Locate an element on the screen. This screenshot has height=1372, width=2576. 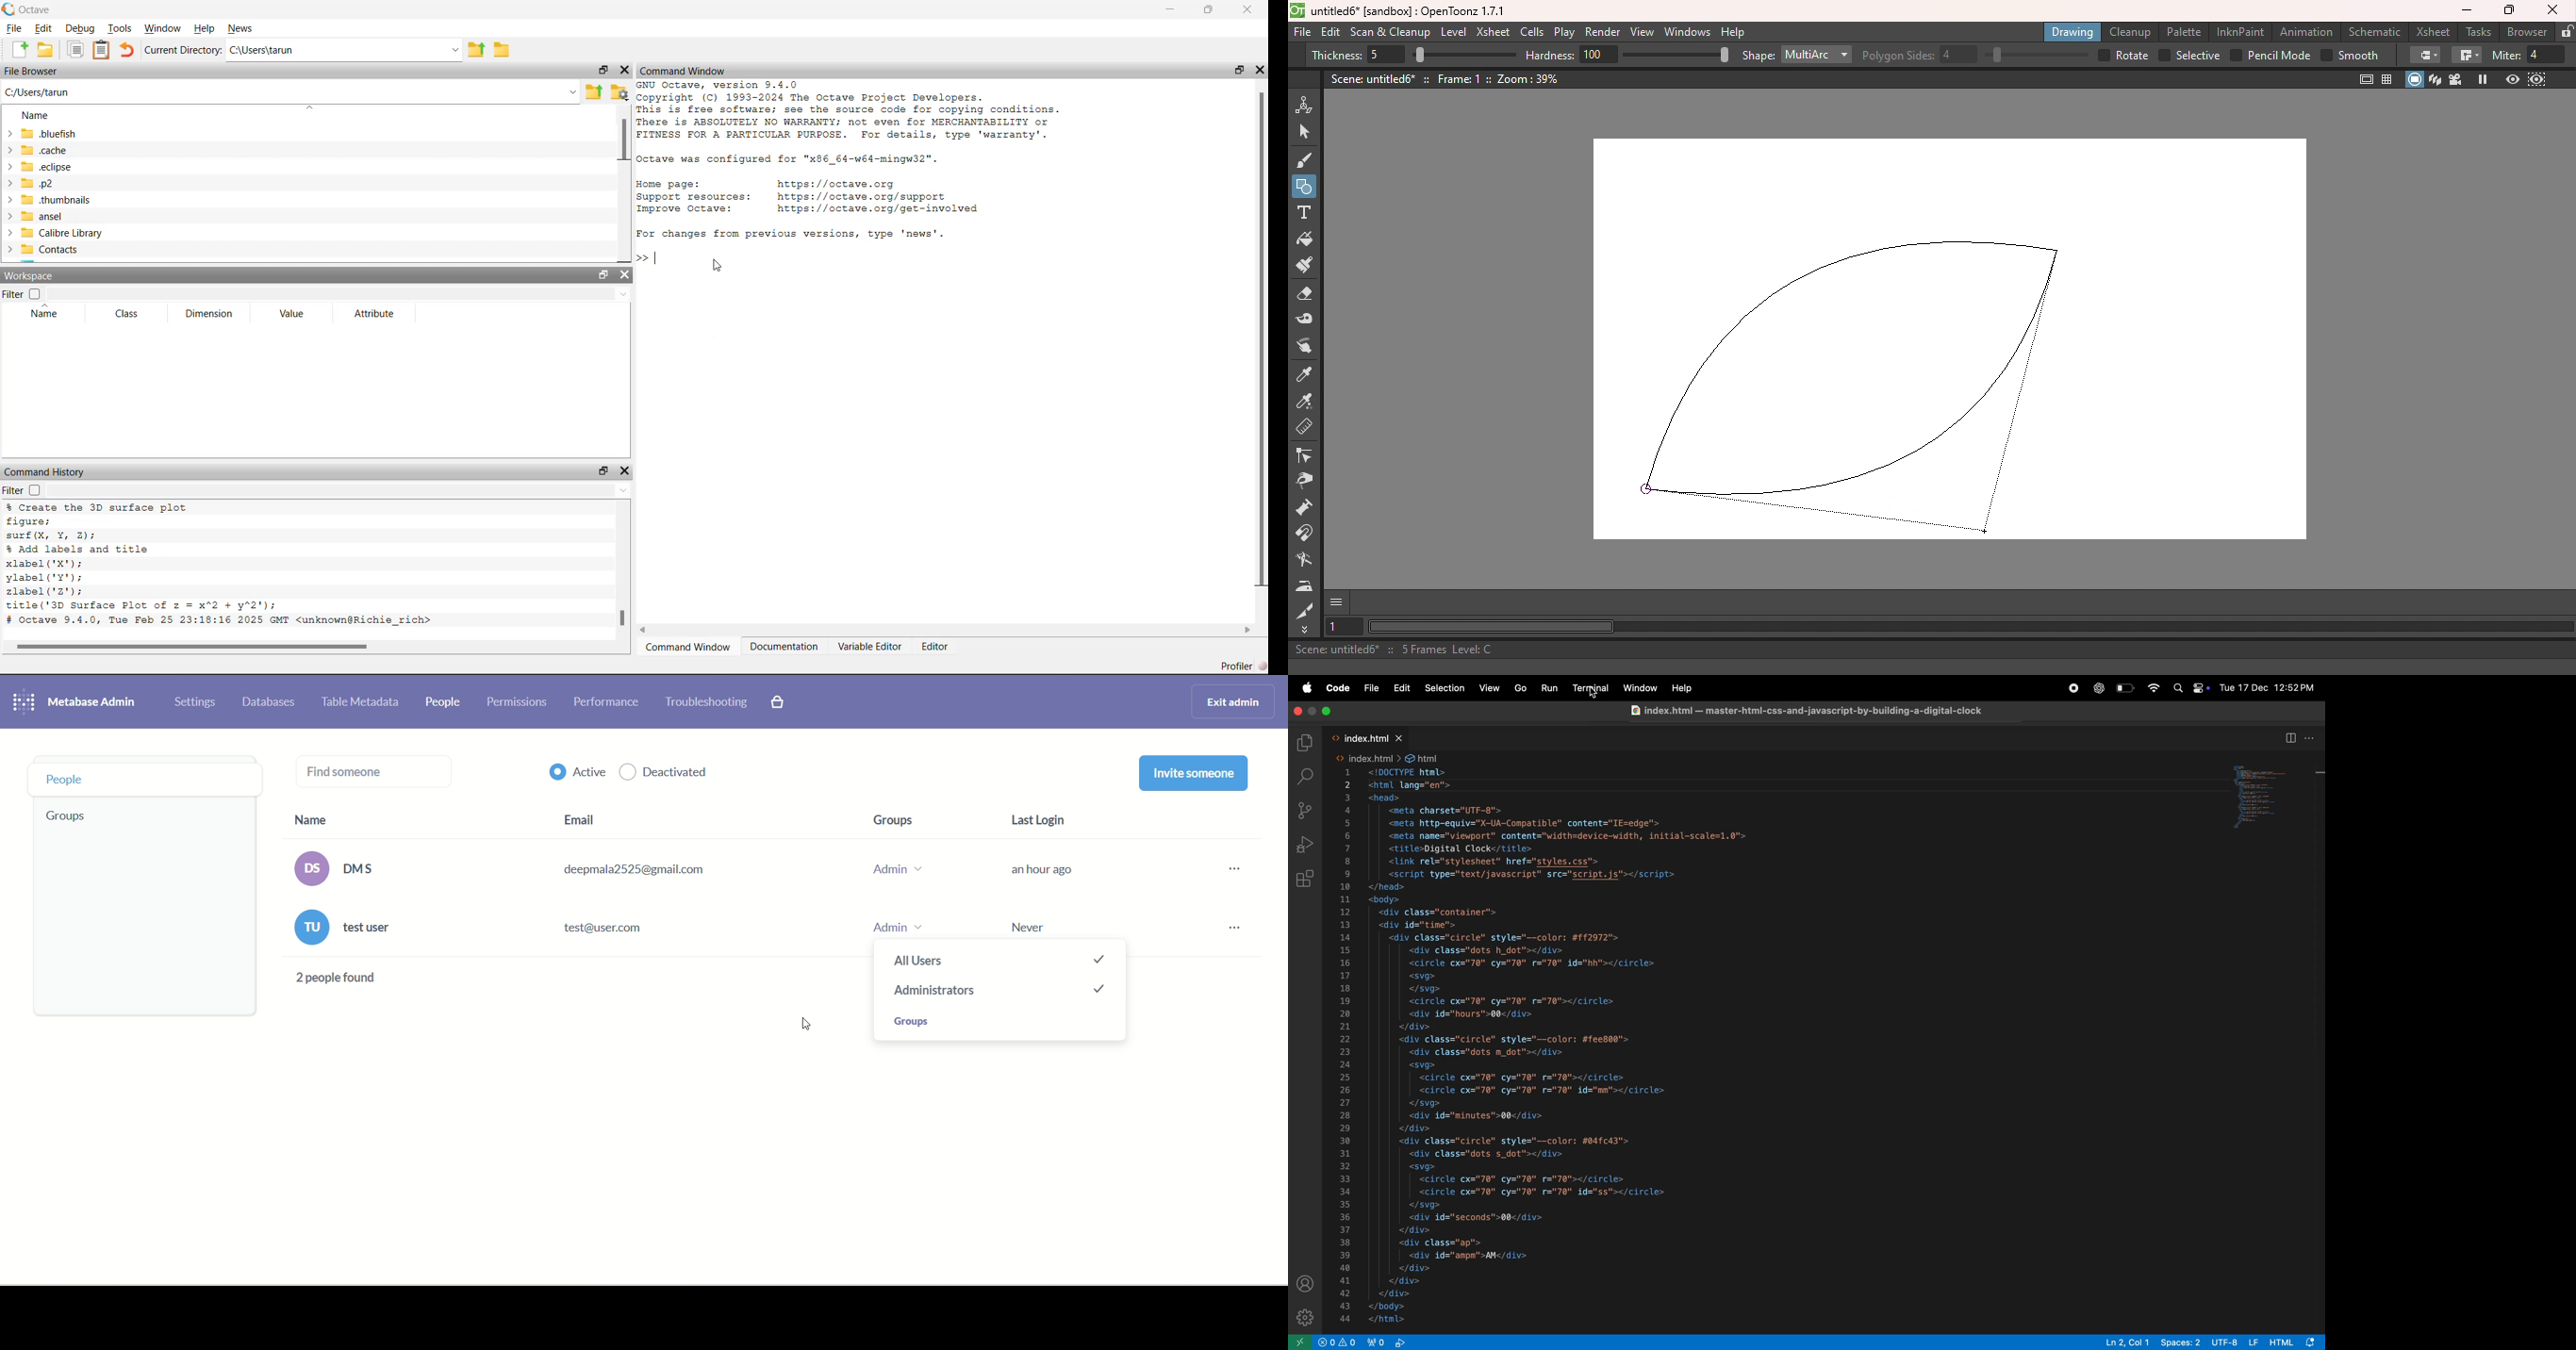
Finger tool is located at coordinates (1305, 349).